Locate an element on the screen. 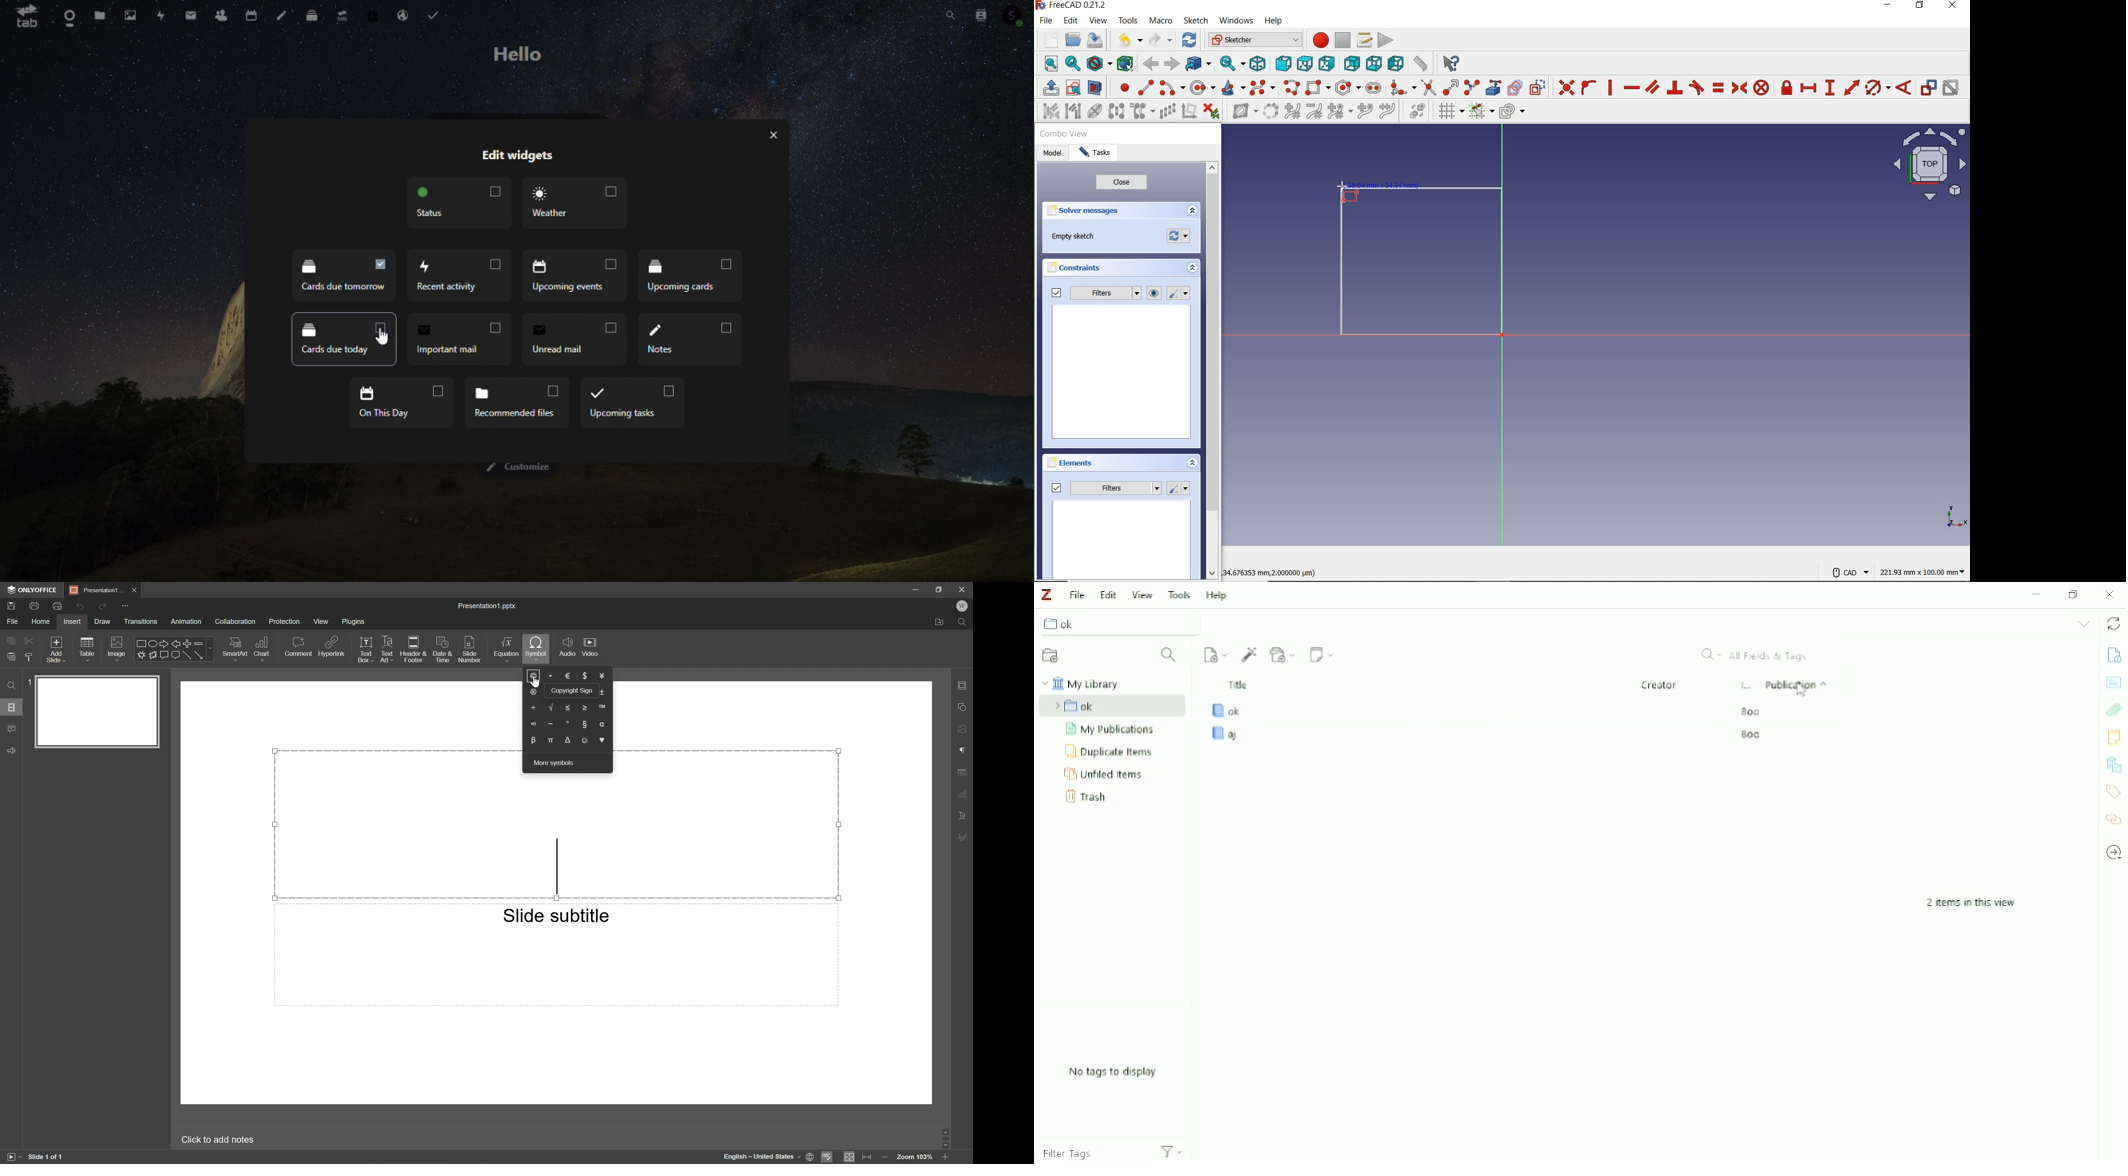 Image resolution: width=2128 pixels, height=1176 pixels. mouse pointer is located at coordinates (536, 684).